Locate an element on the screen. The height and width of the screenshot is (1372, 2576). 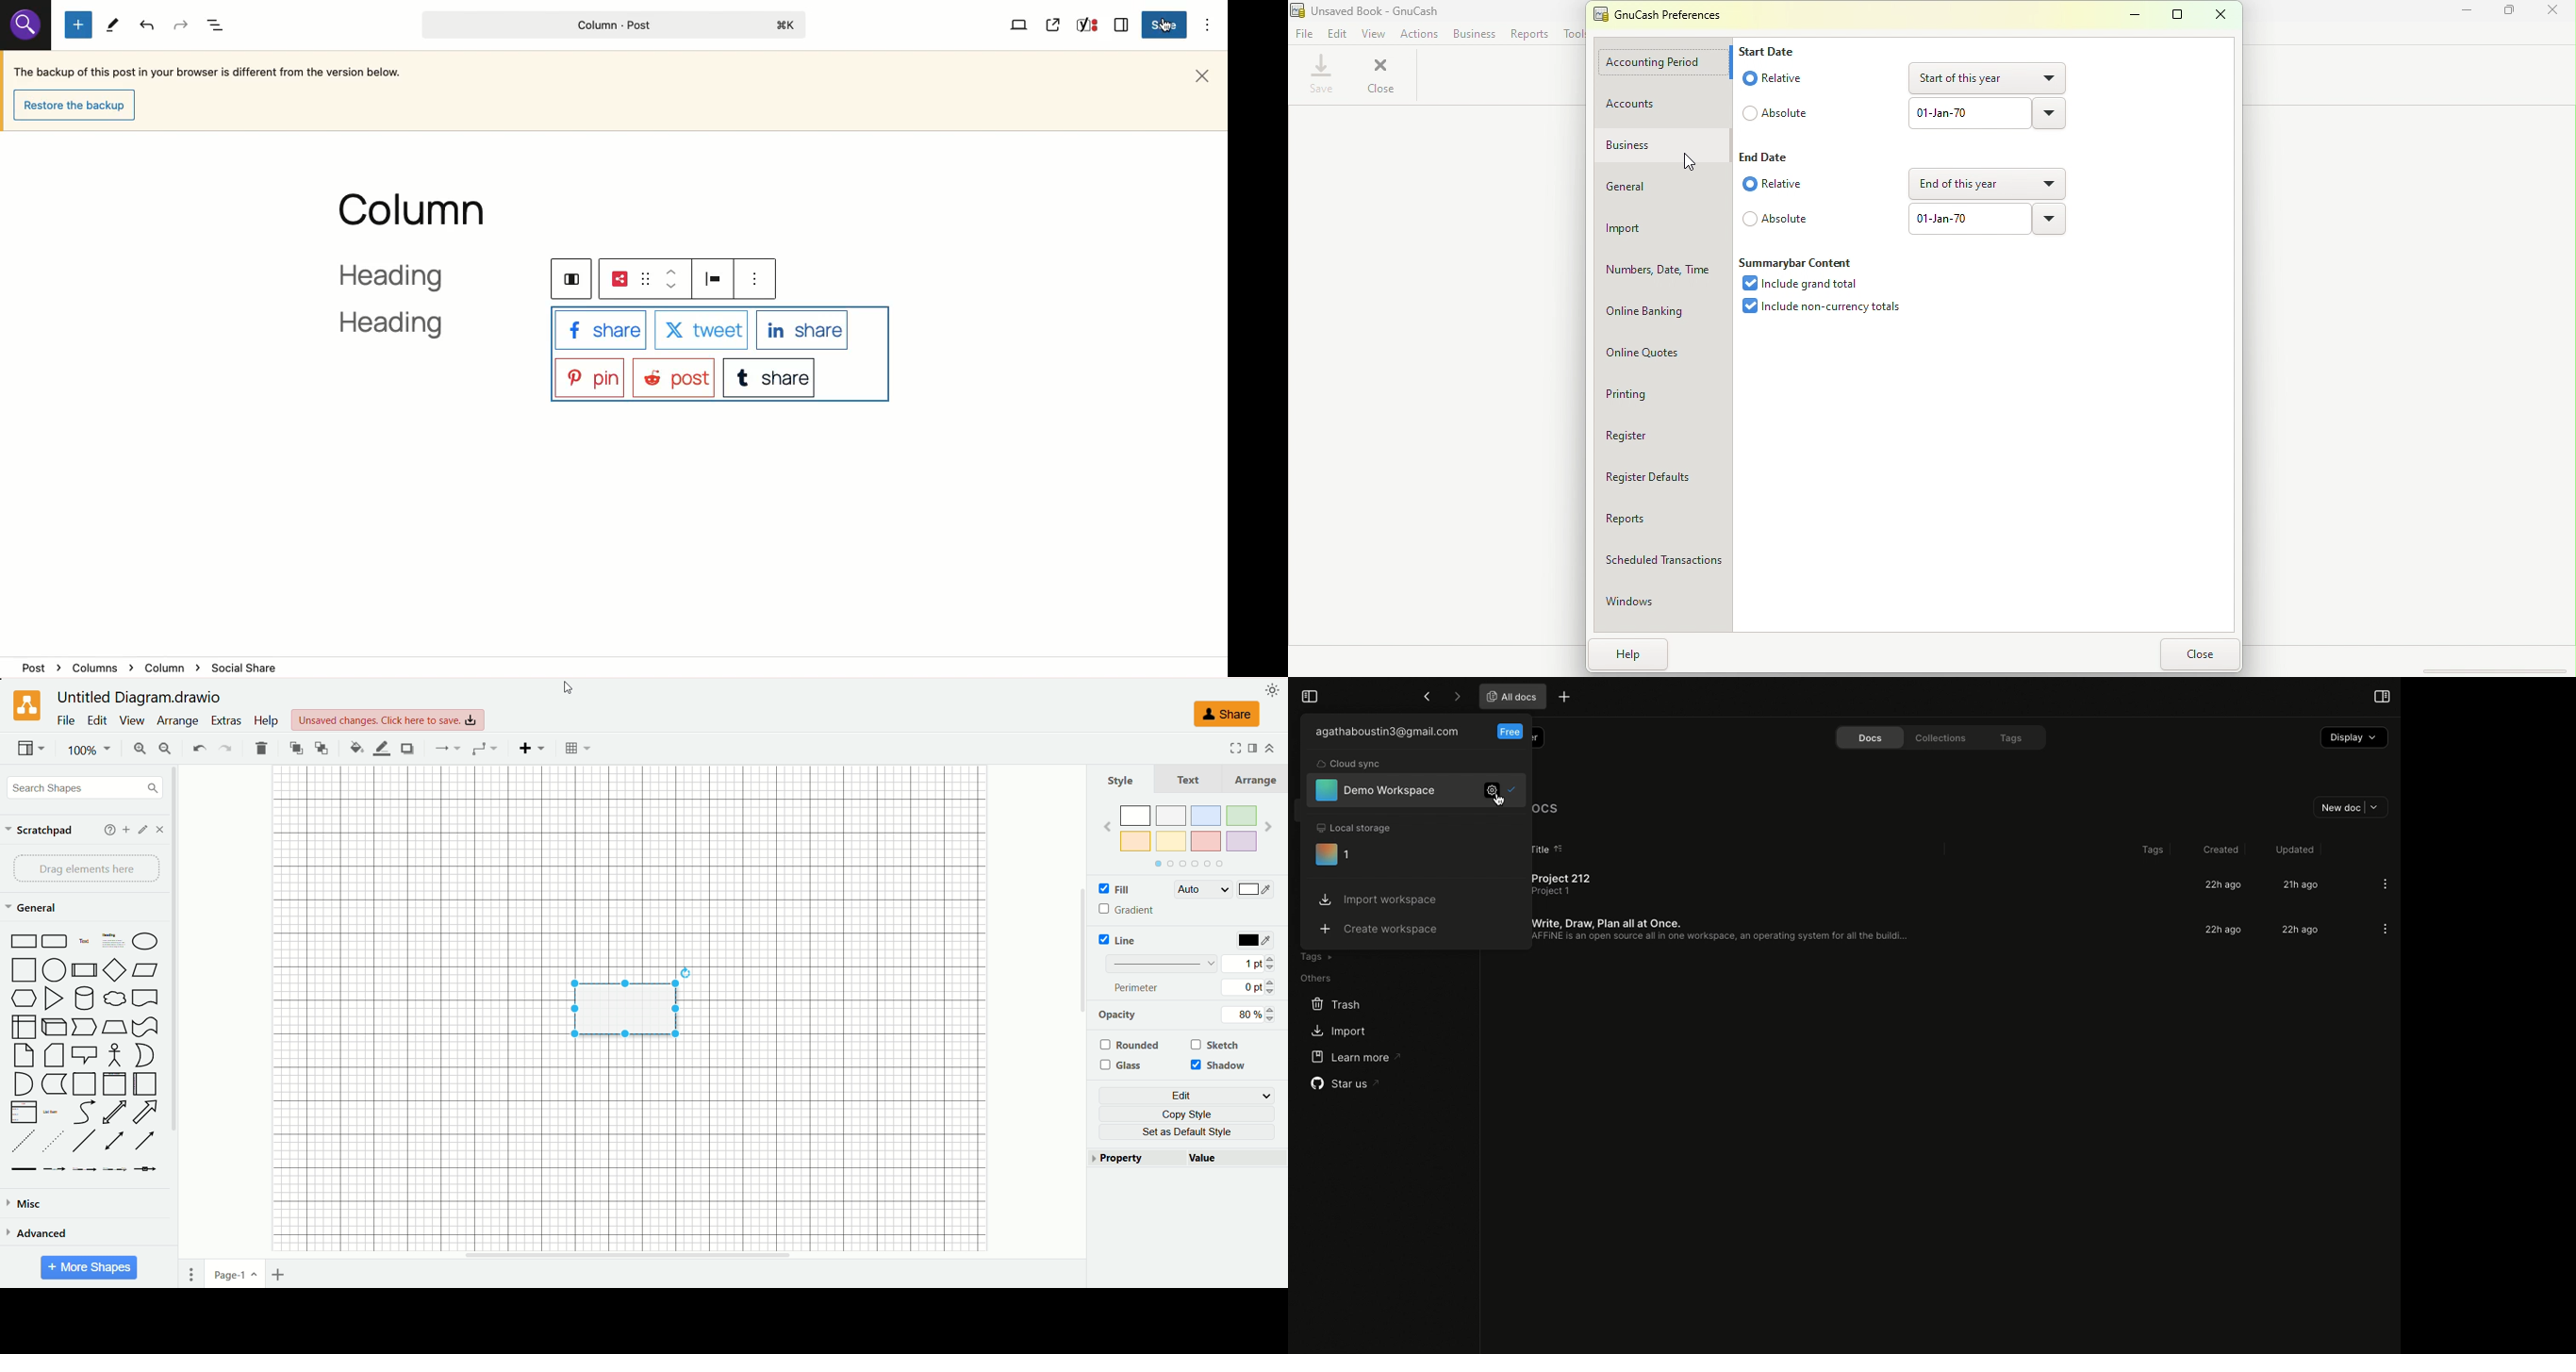
perimeter is located at coordinates (1138, 988).